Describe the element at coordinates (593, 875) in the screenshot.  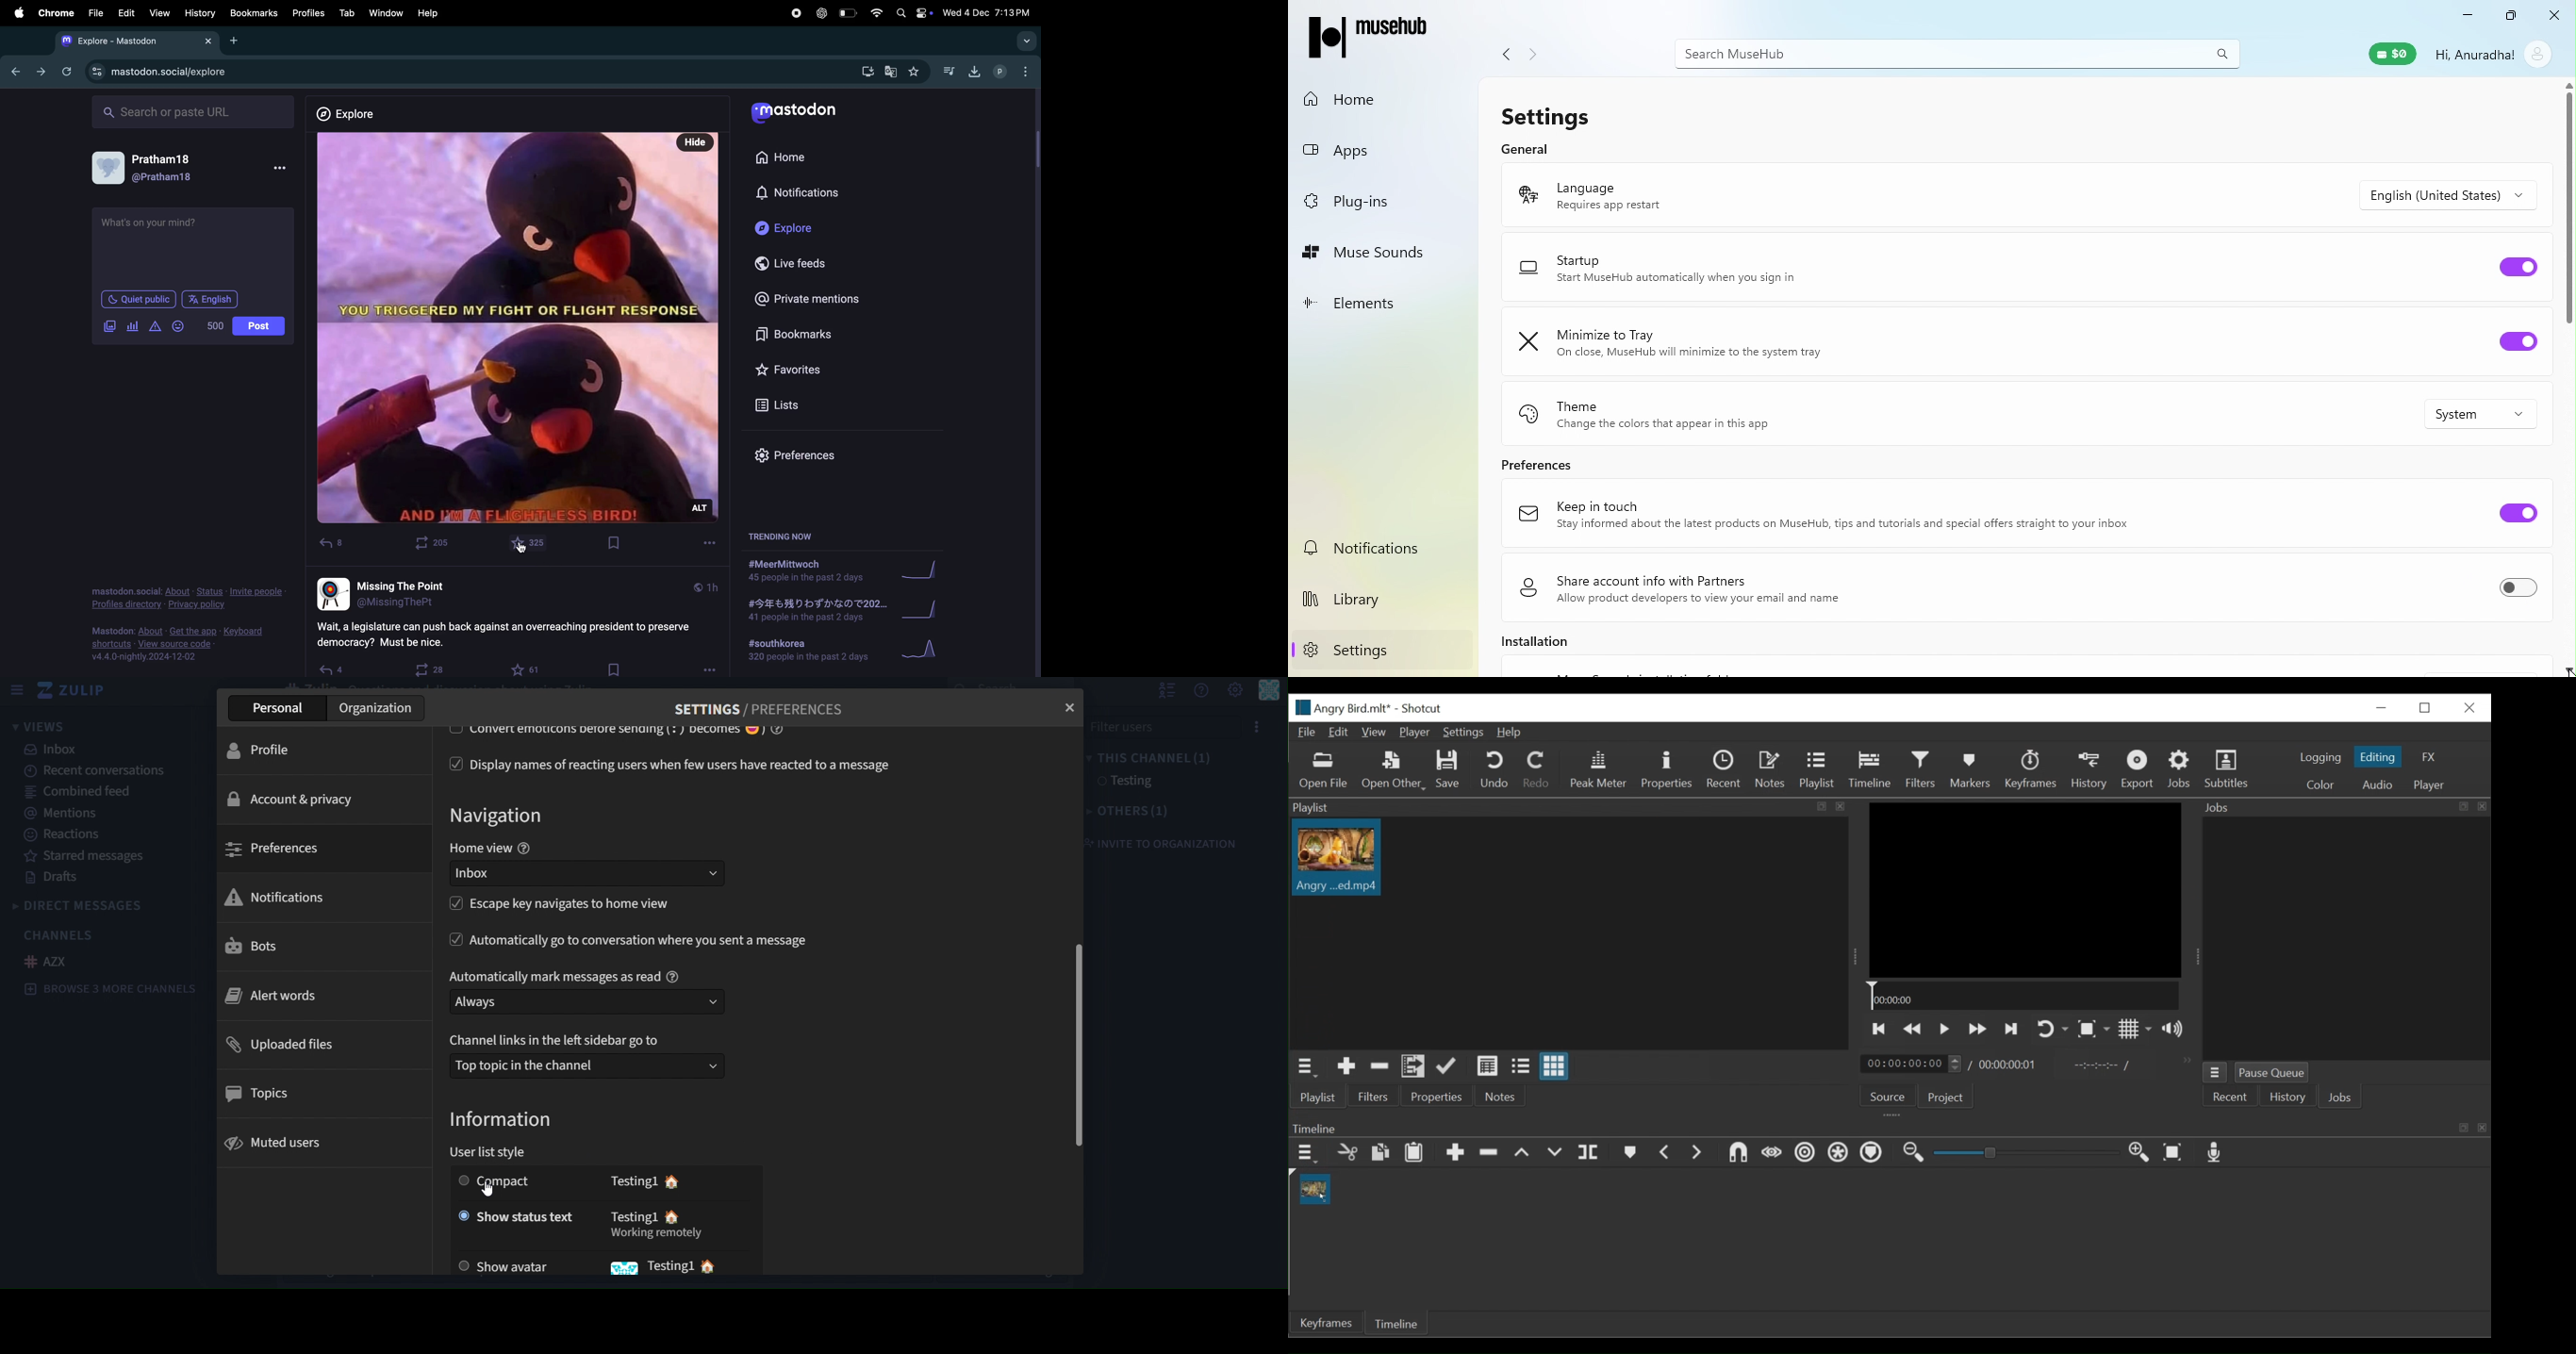
I see `inbox` at that location.